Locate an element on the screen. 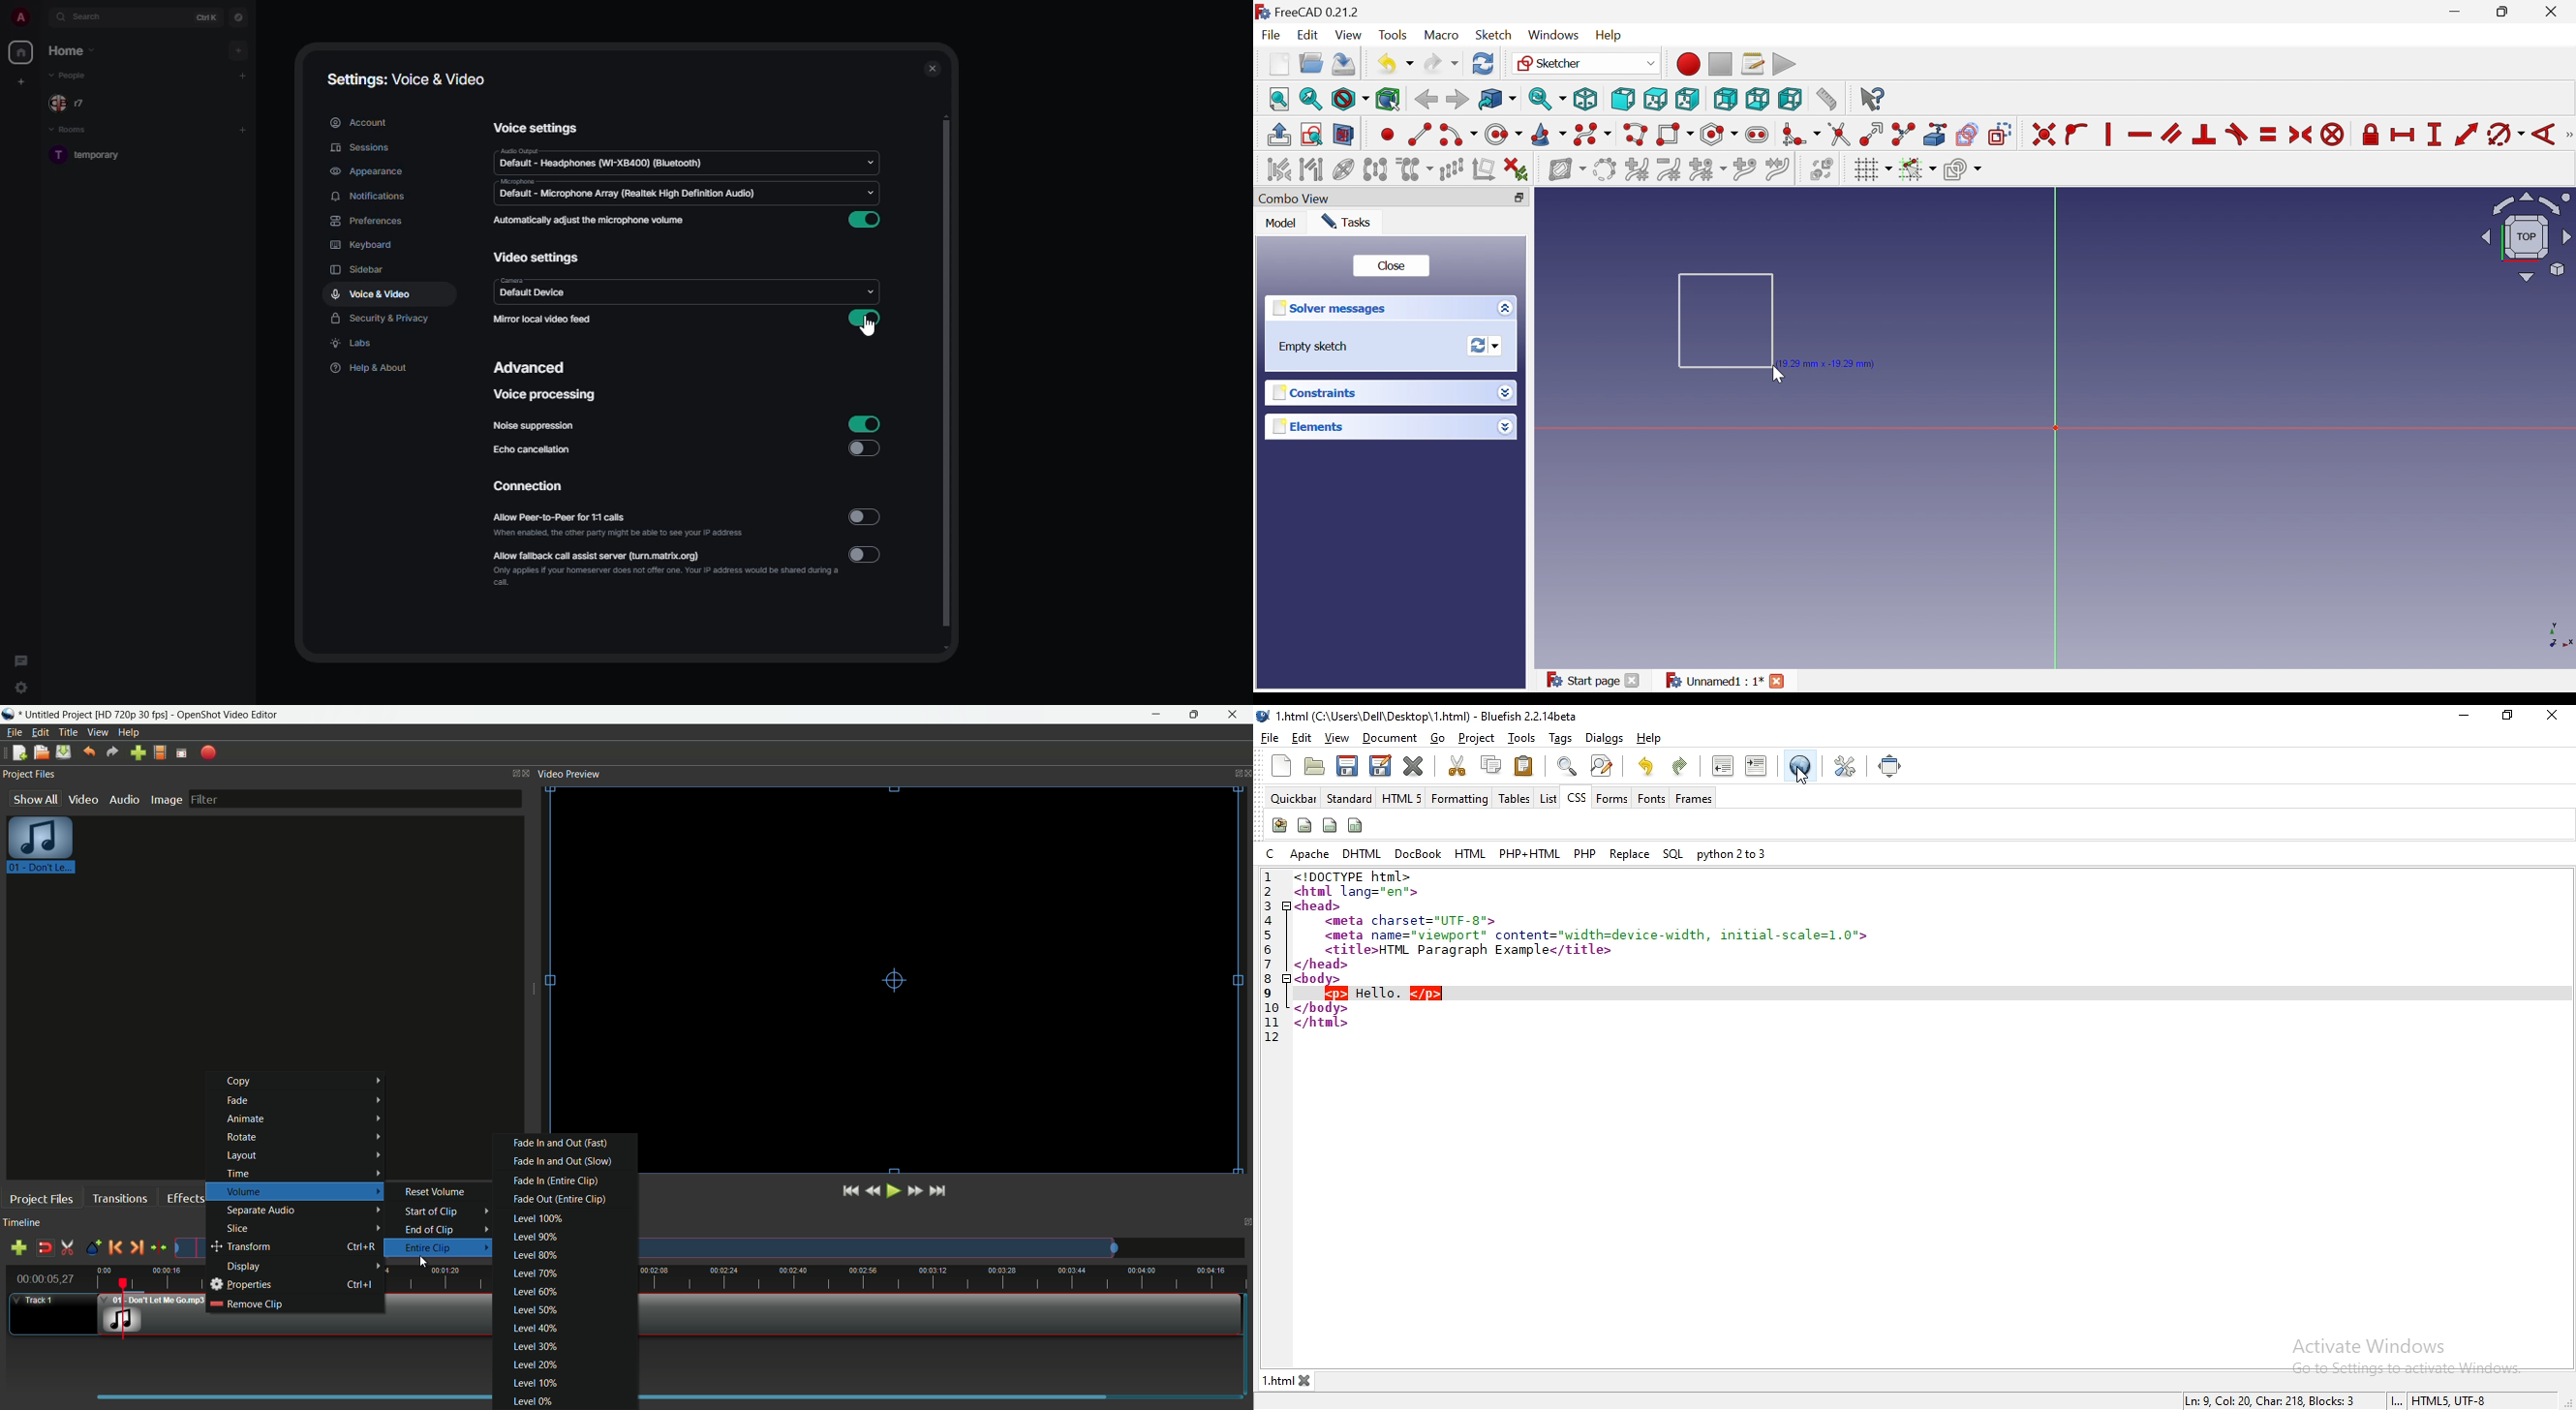 The width and height of the screenshot is (2576, 1428). new file is located at coordinates (1283, 766).